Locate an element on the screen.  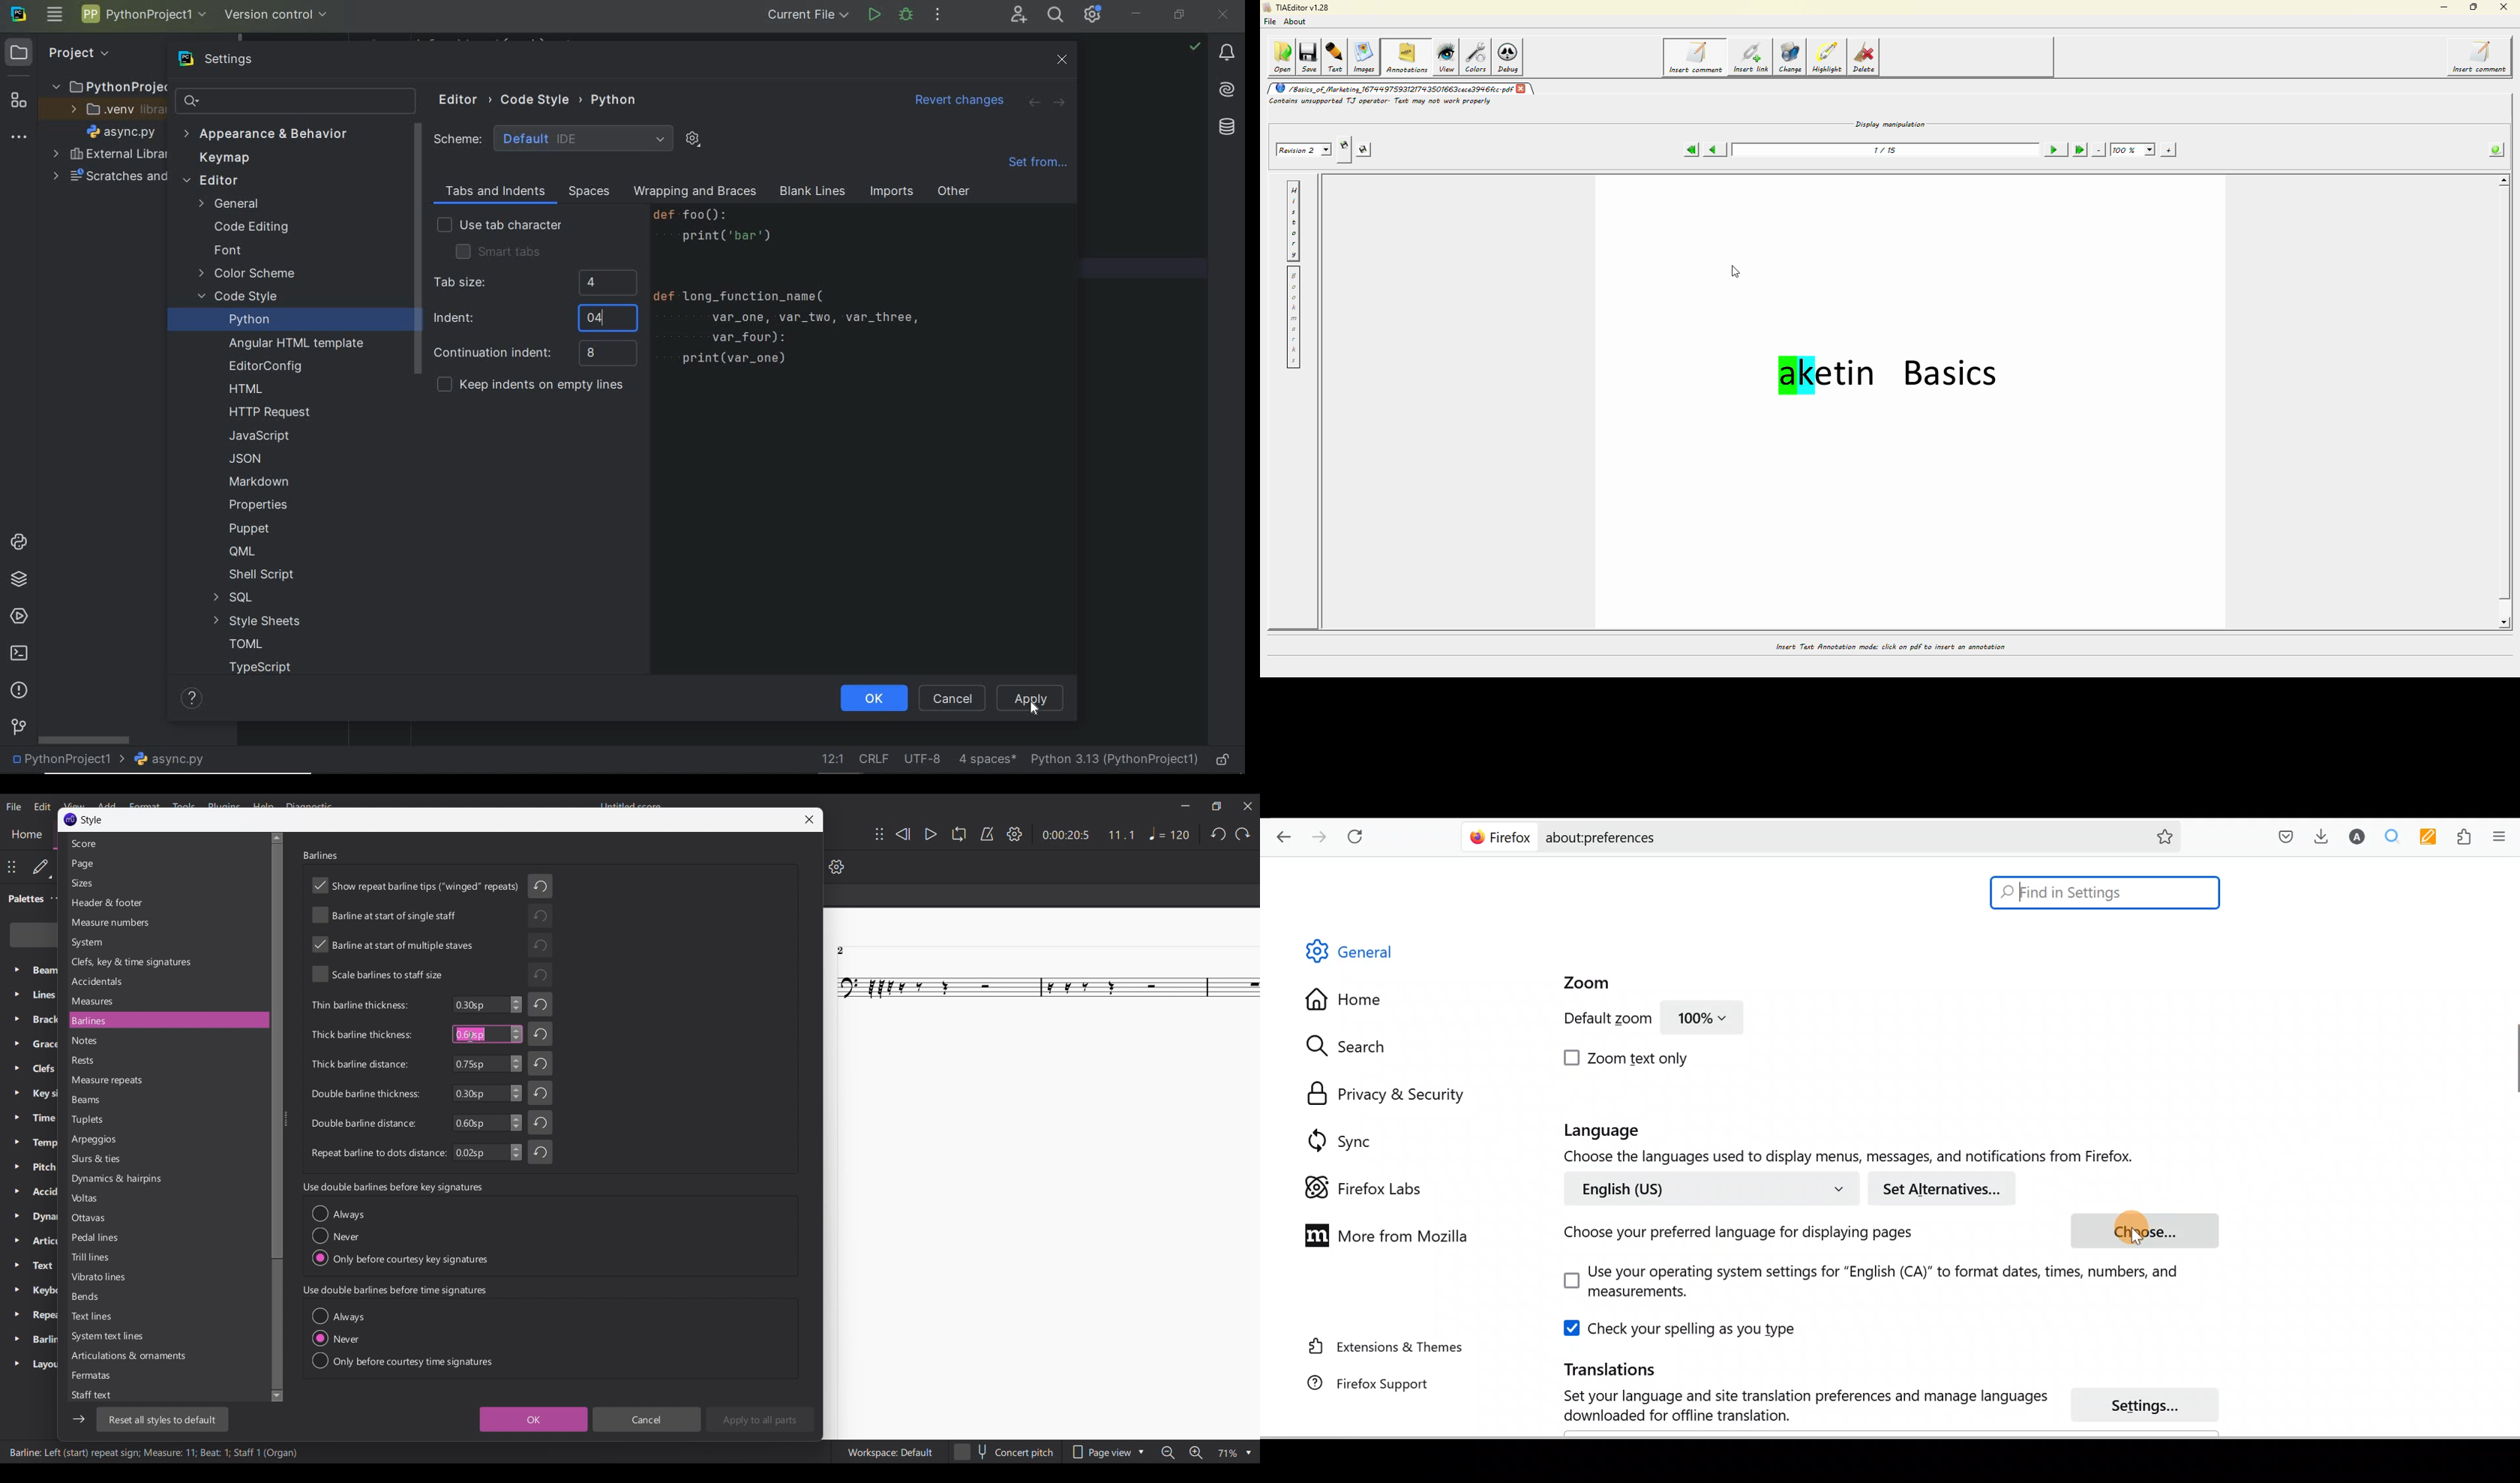
Cancel is located at coordinates (647, 1419).